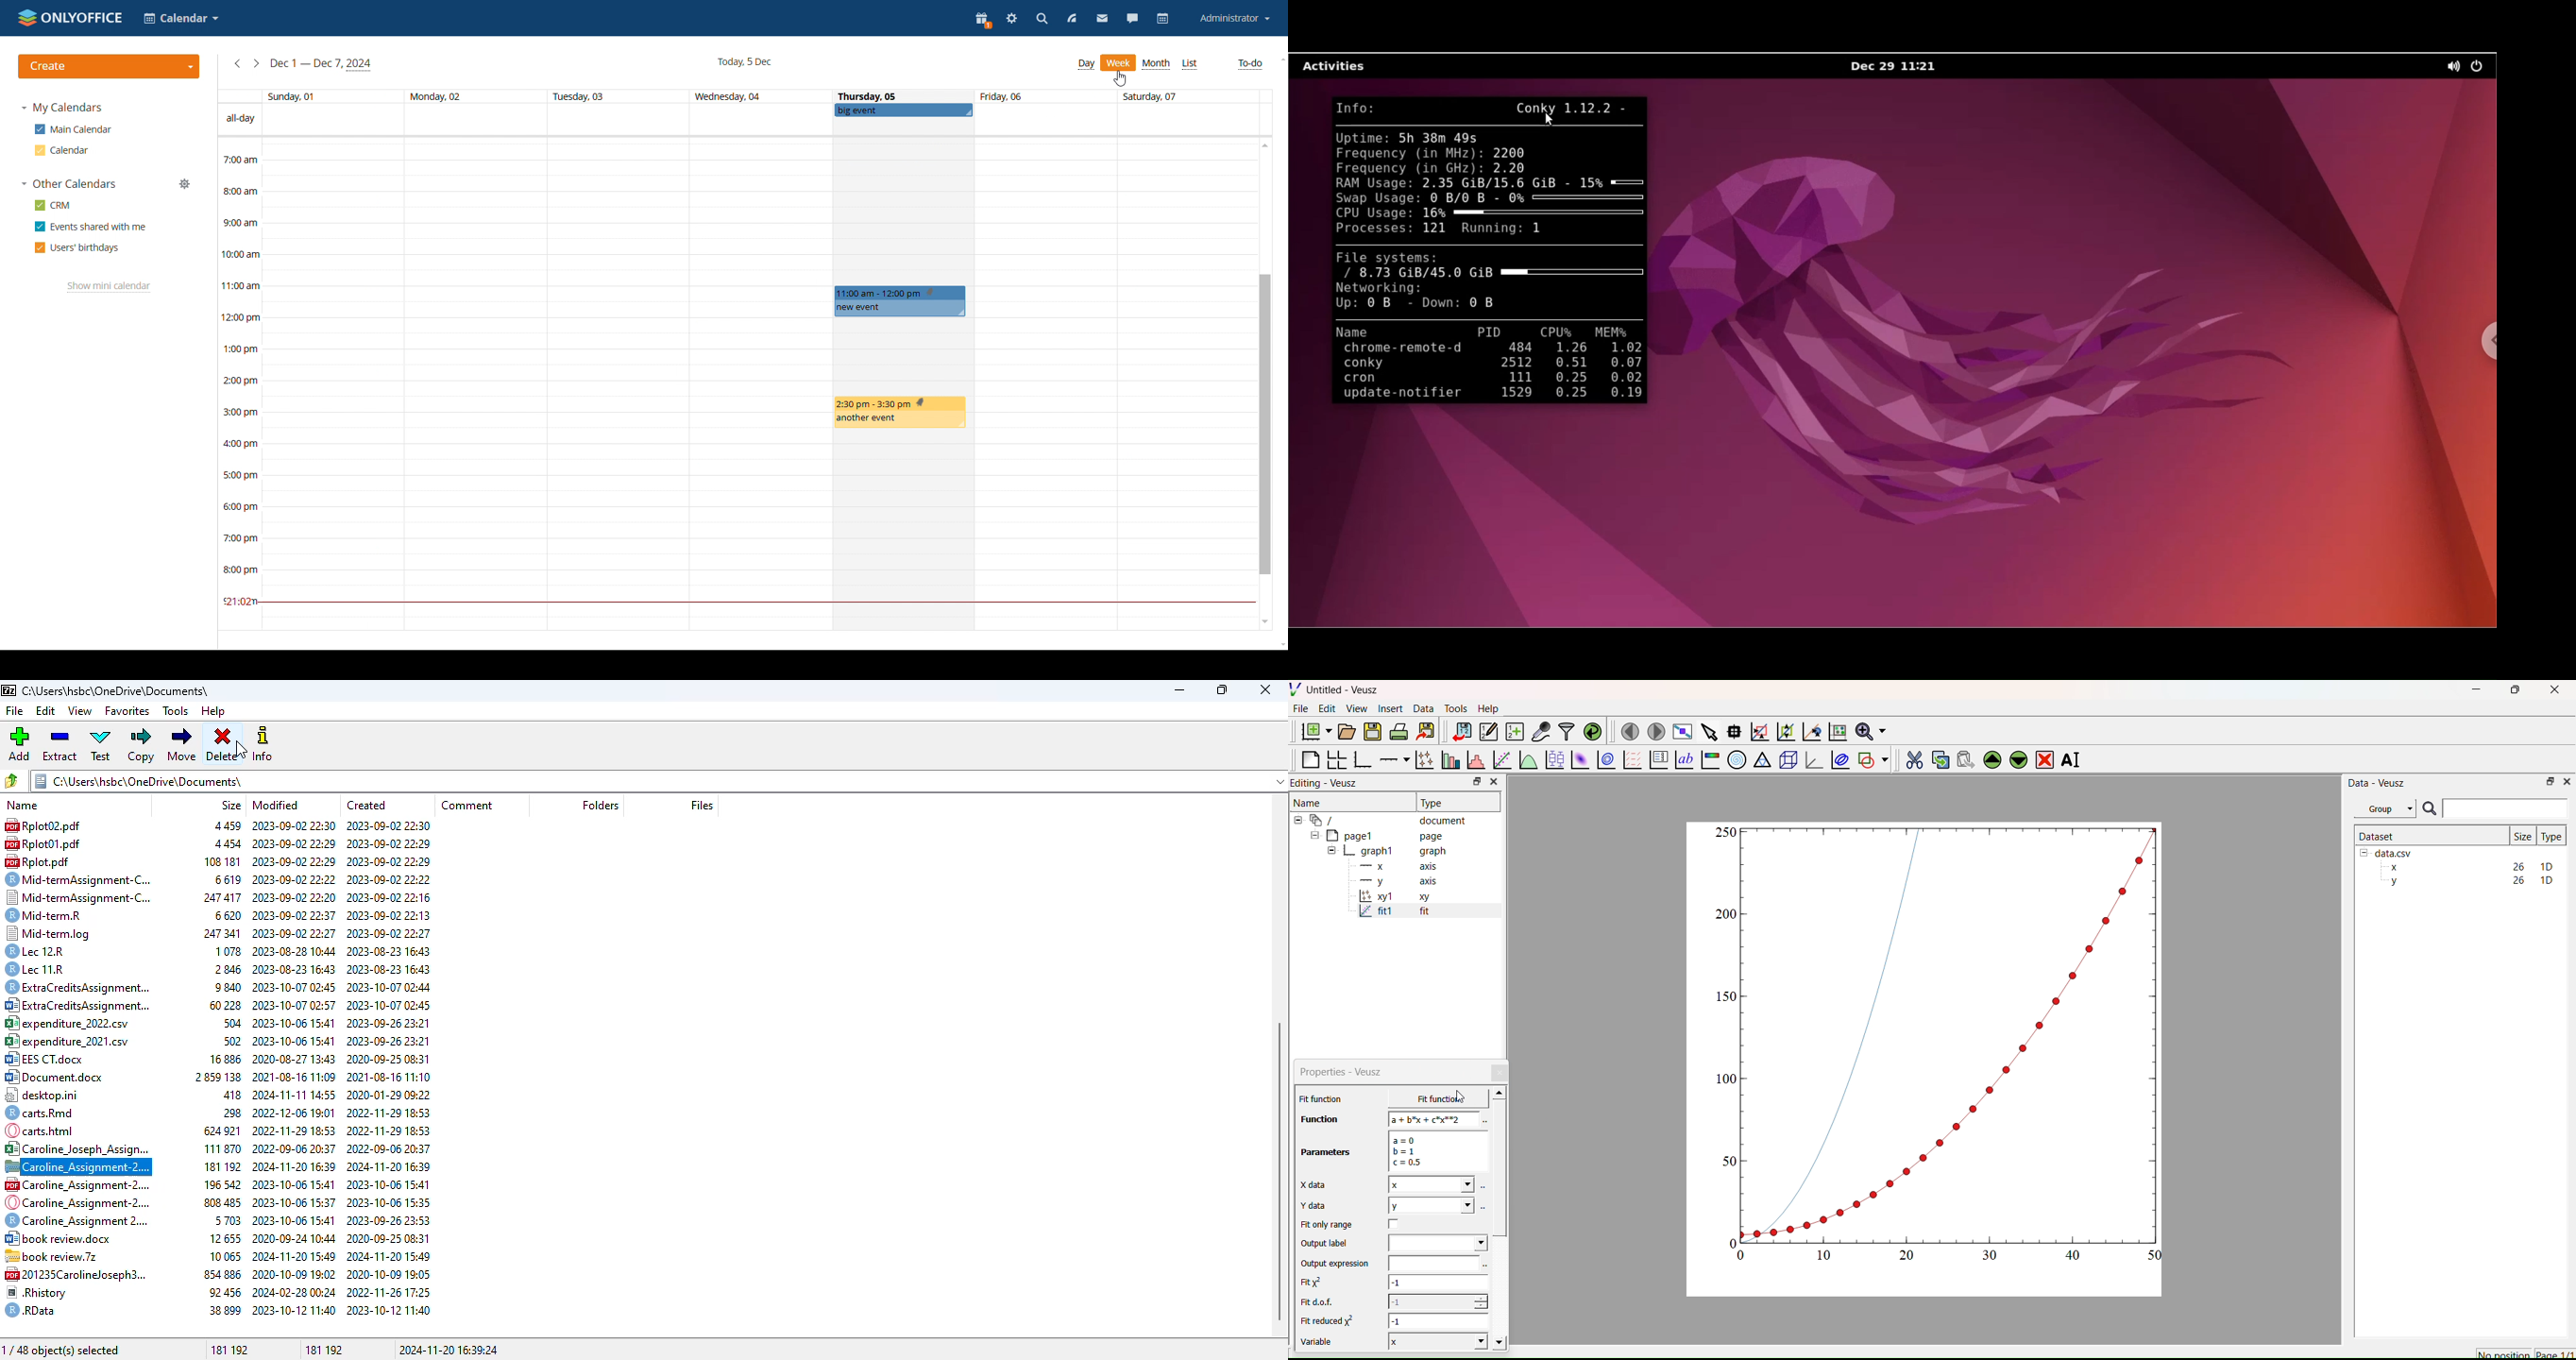  I want to click on  expenditure 2021.cov, so click(71, 1042).